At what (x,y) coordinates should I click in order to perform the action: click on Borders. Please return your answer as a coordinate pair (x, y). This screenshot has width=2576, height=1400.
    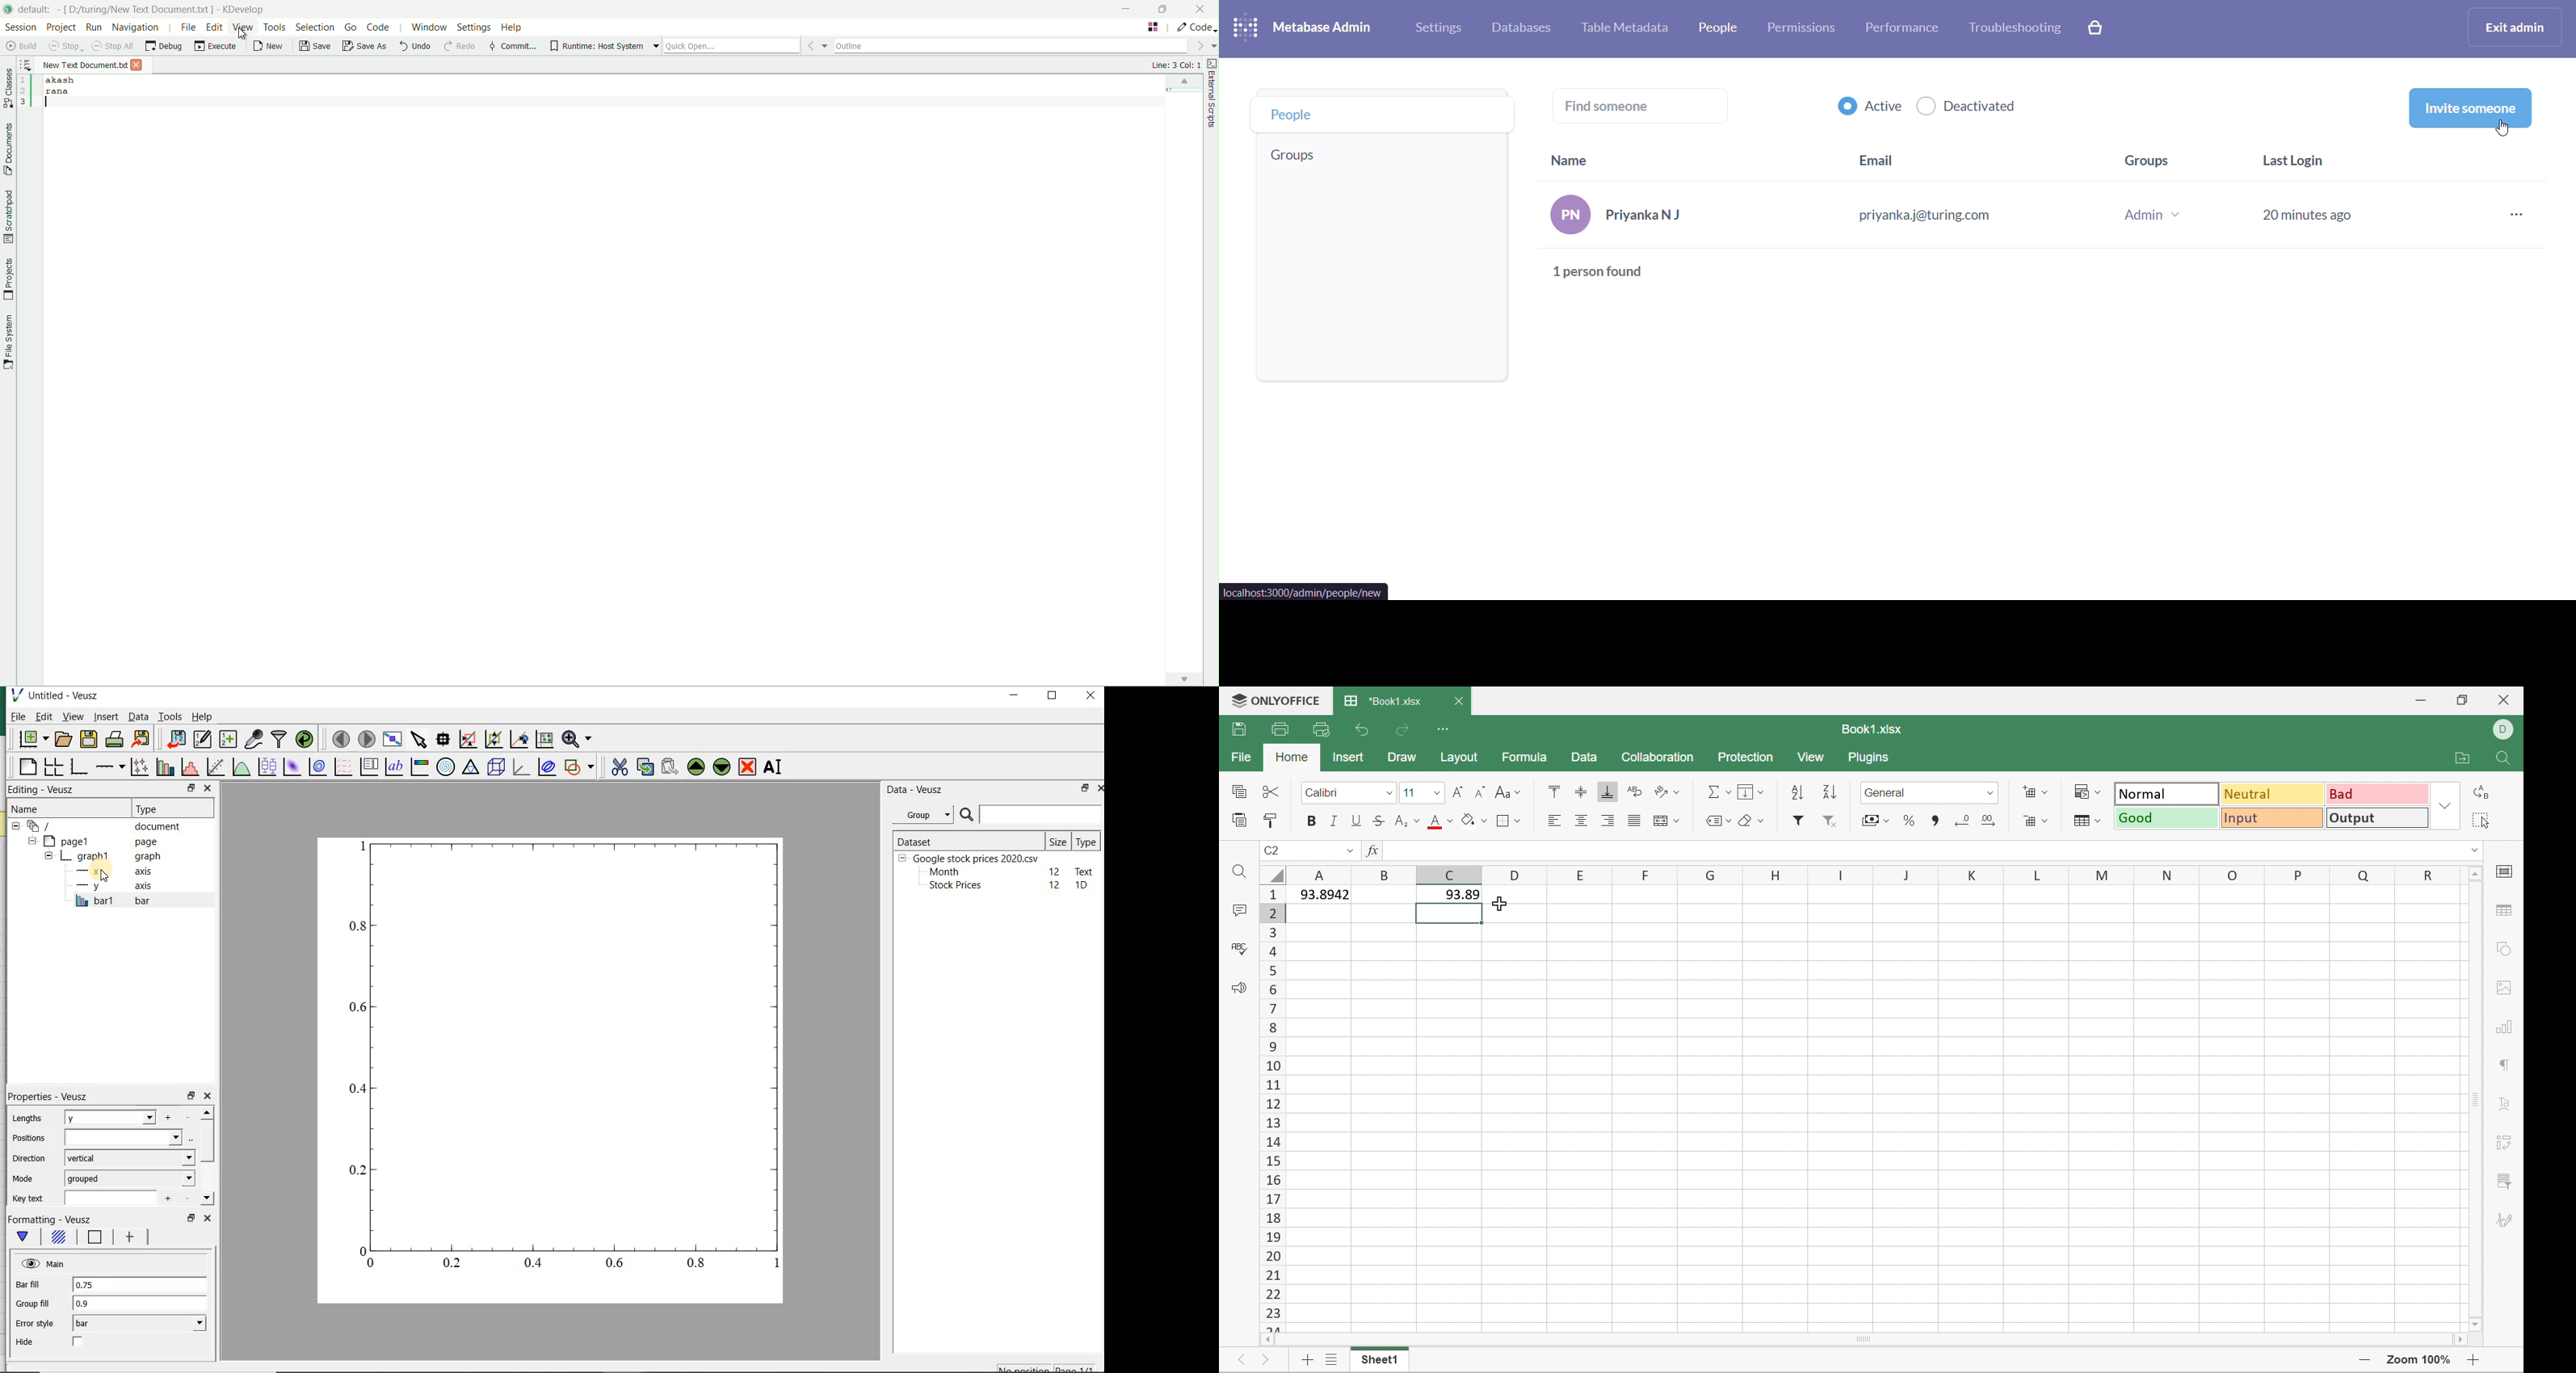
    Looking at the image, I should click on (1509, 819).